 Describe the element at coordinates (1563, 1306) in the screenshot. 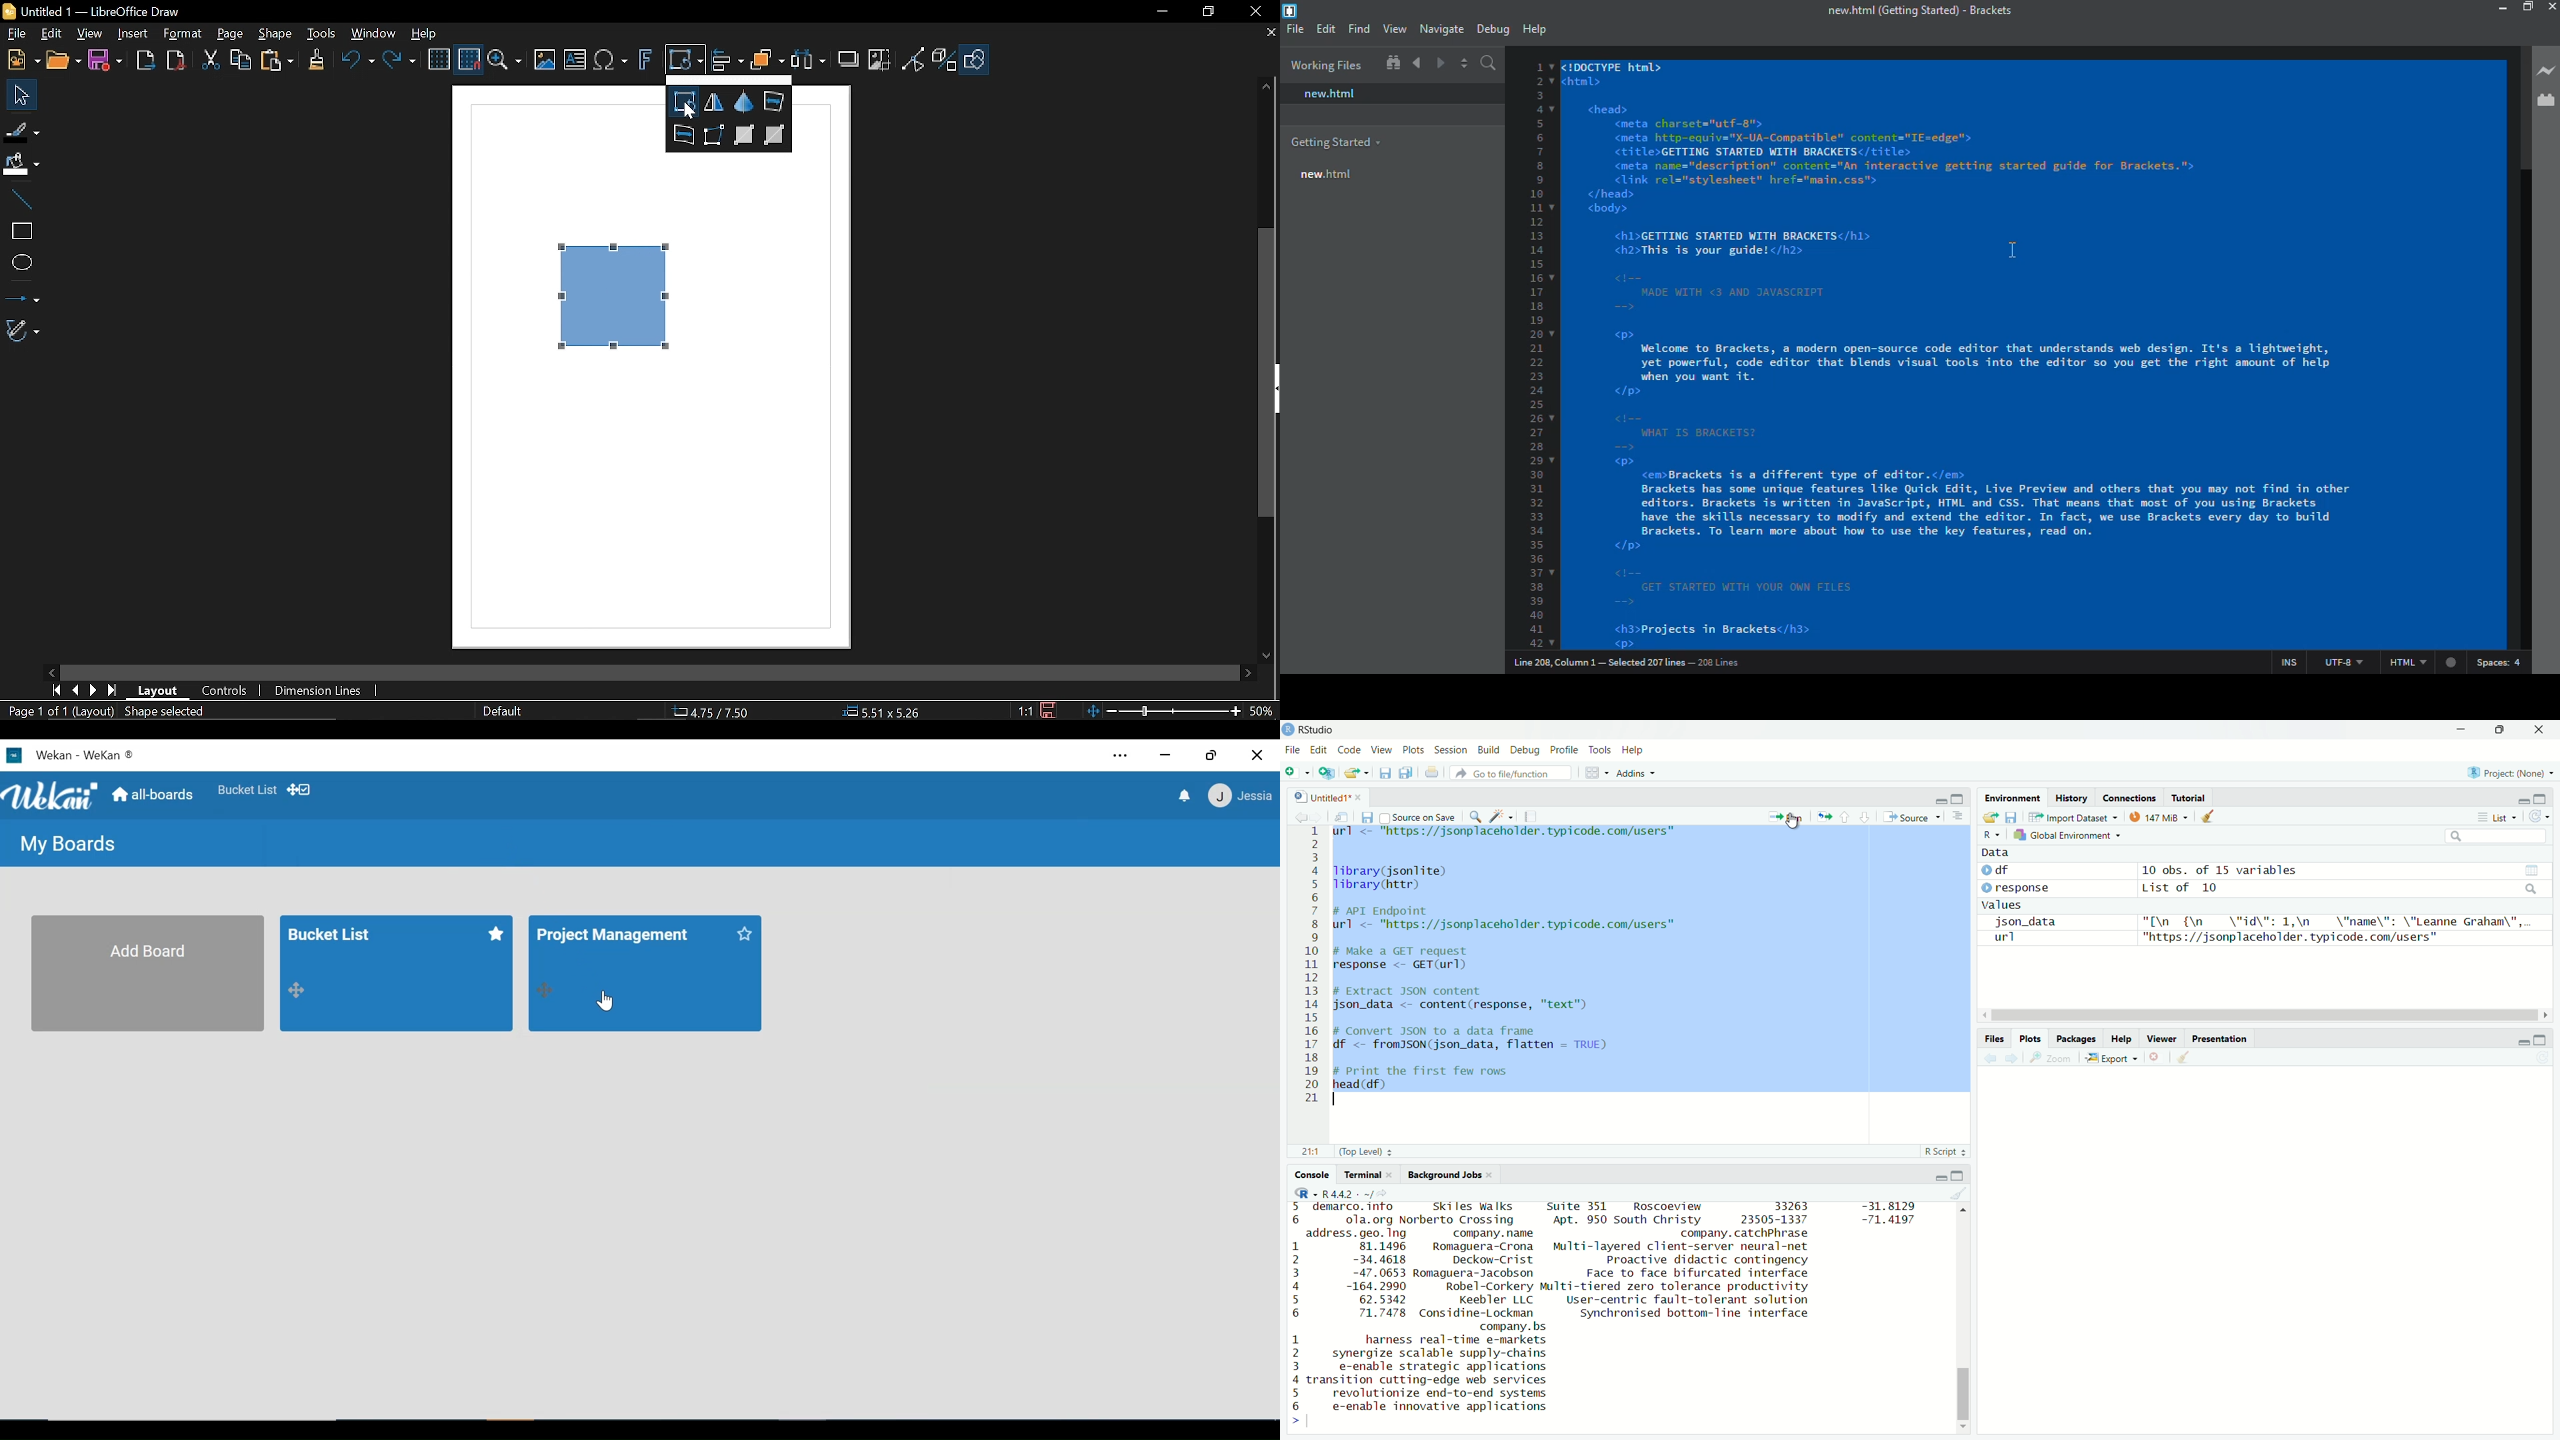

I see `demarco.into oKiles walks suite 351 Roscoeview 33203
ola.org Norberto Crossing Apt. 950 South Christy 23505-1337
address. geo. Ing company. name company. catchPhrase
81.1496 Romaguera-Crona  Multi-layered client-server neural-net
-34.4618 Deckow-Crist Proactive didactic contingency
-47.0653 Romaguera-Jacobson Face to face bifurcated interface
-164.2990 Robel-Corkery Multi-tiered zero tolerance productivity
62.5342 Keebler LLC User-centric fault-tolerant solution
71.7478 Considine-Lockman Synchronised bottom-line interface
company. bs
harness real-time e-markets
synergize scalable supply-chains
e-enable strategic applications
transition cutting-edge web services
revolutionize end-to-end systems
e-enable innovative annlications` at that location.